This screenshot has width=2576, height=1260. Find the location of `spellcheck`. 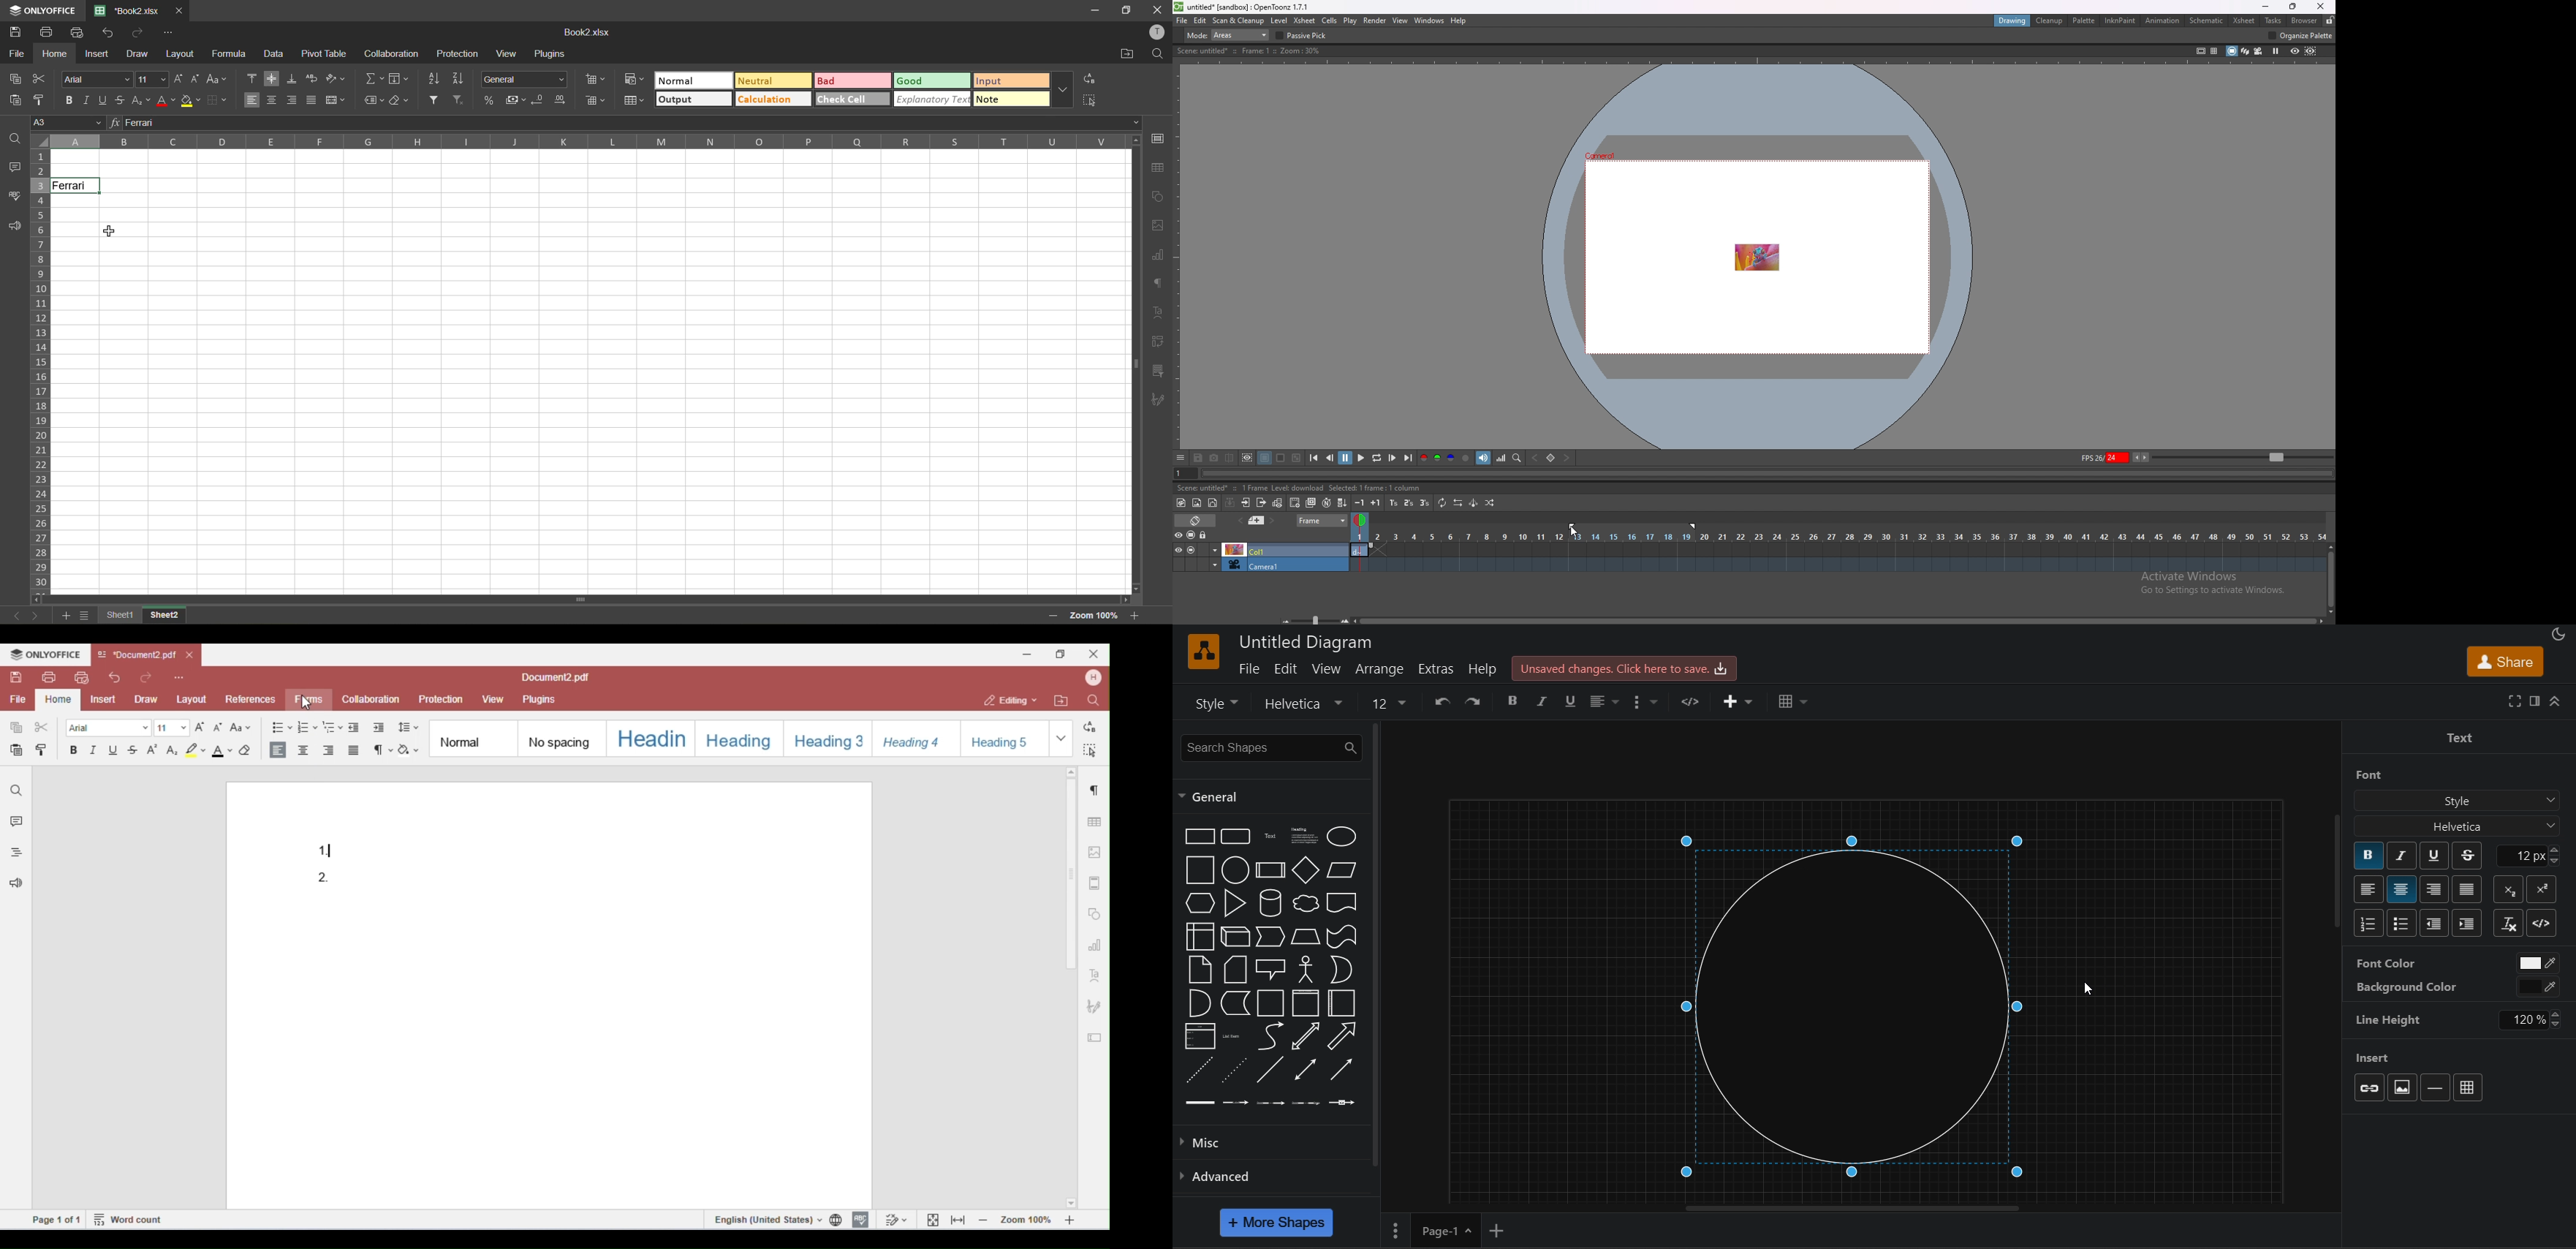

spellcheck is located at coordinates (12, 196).